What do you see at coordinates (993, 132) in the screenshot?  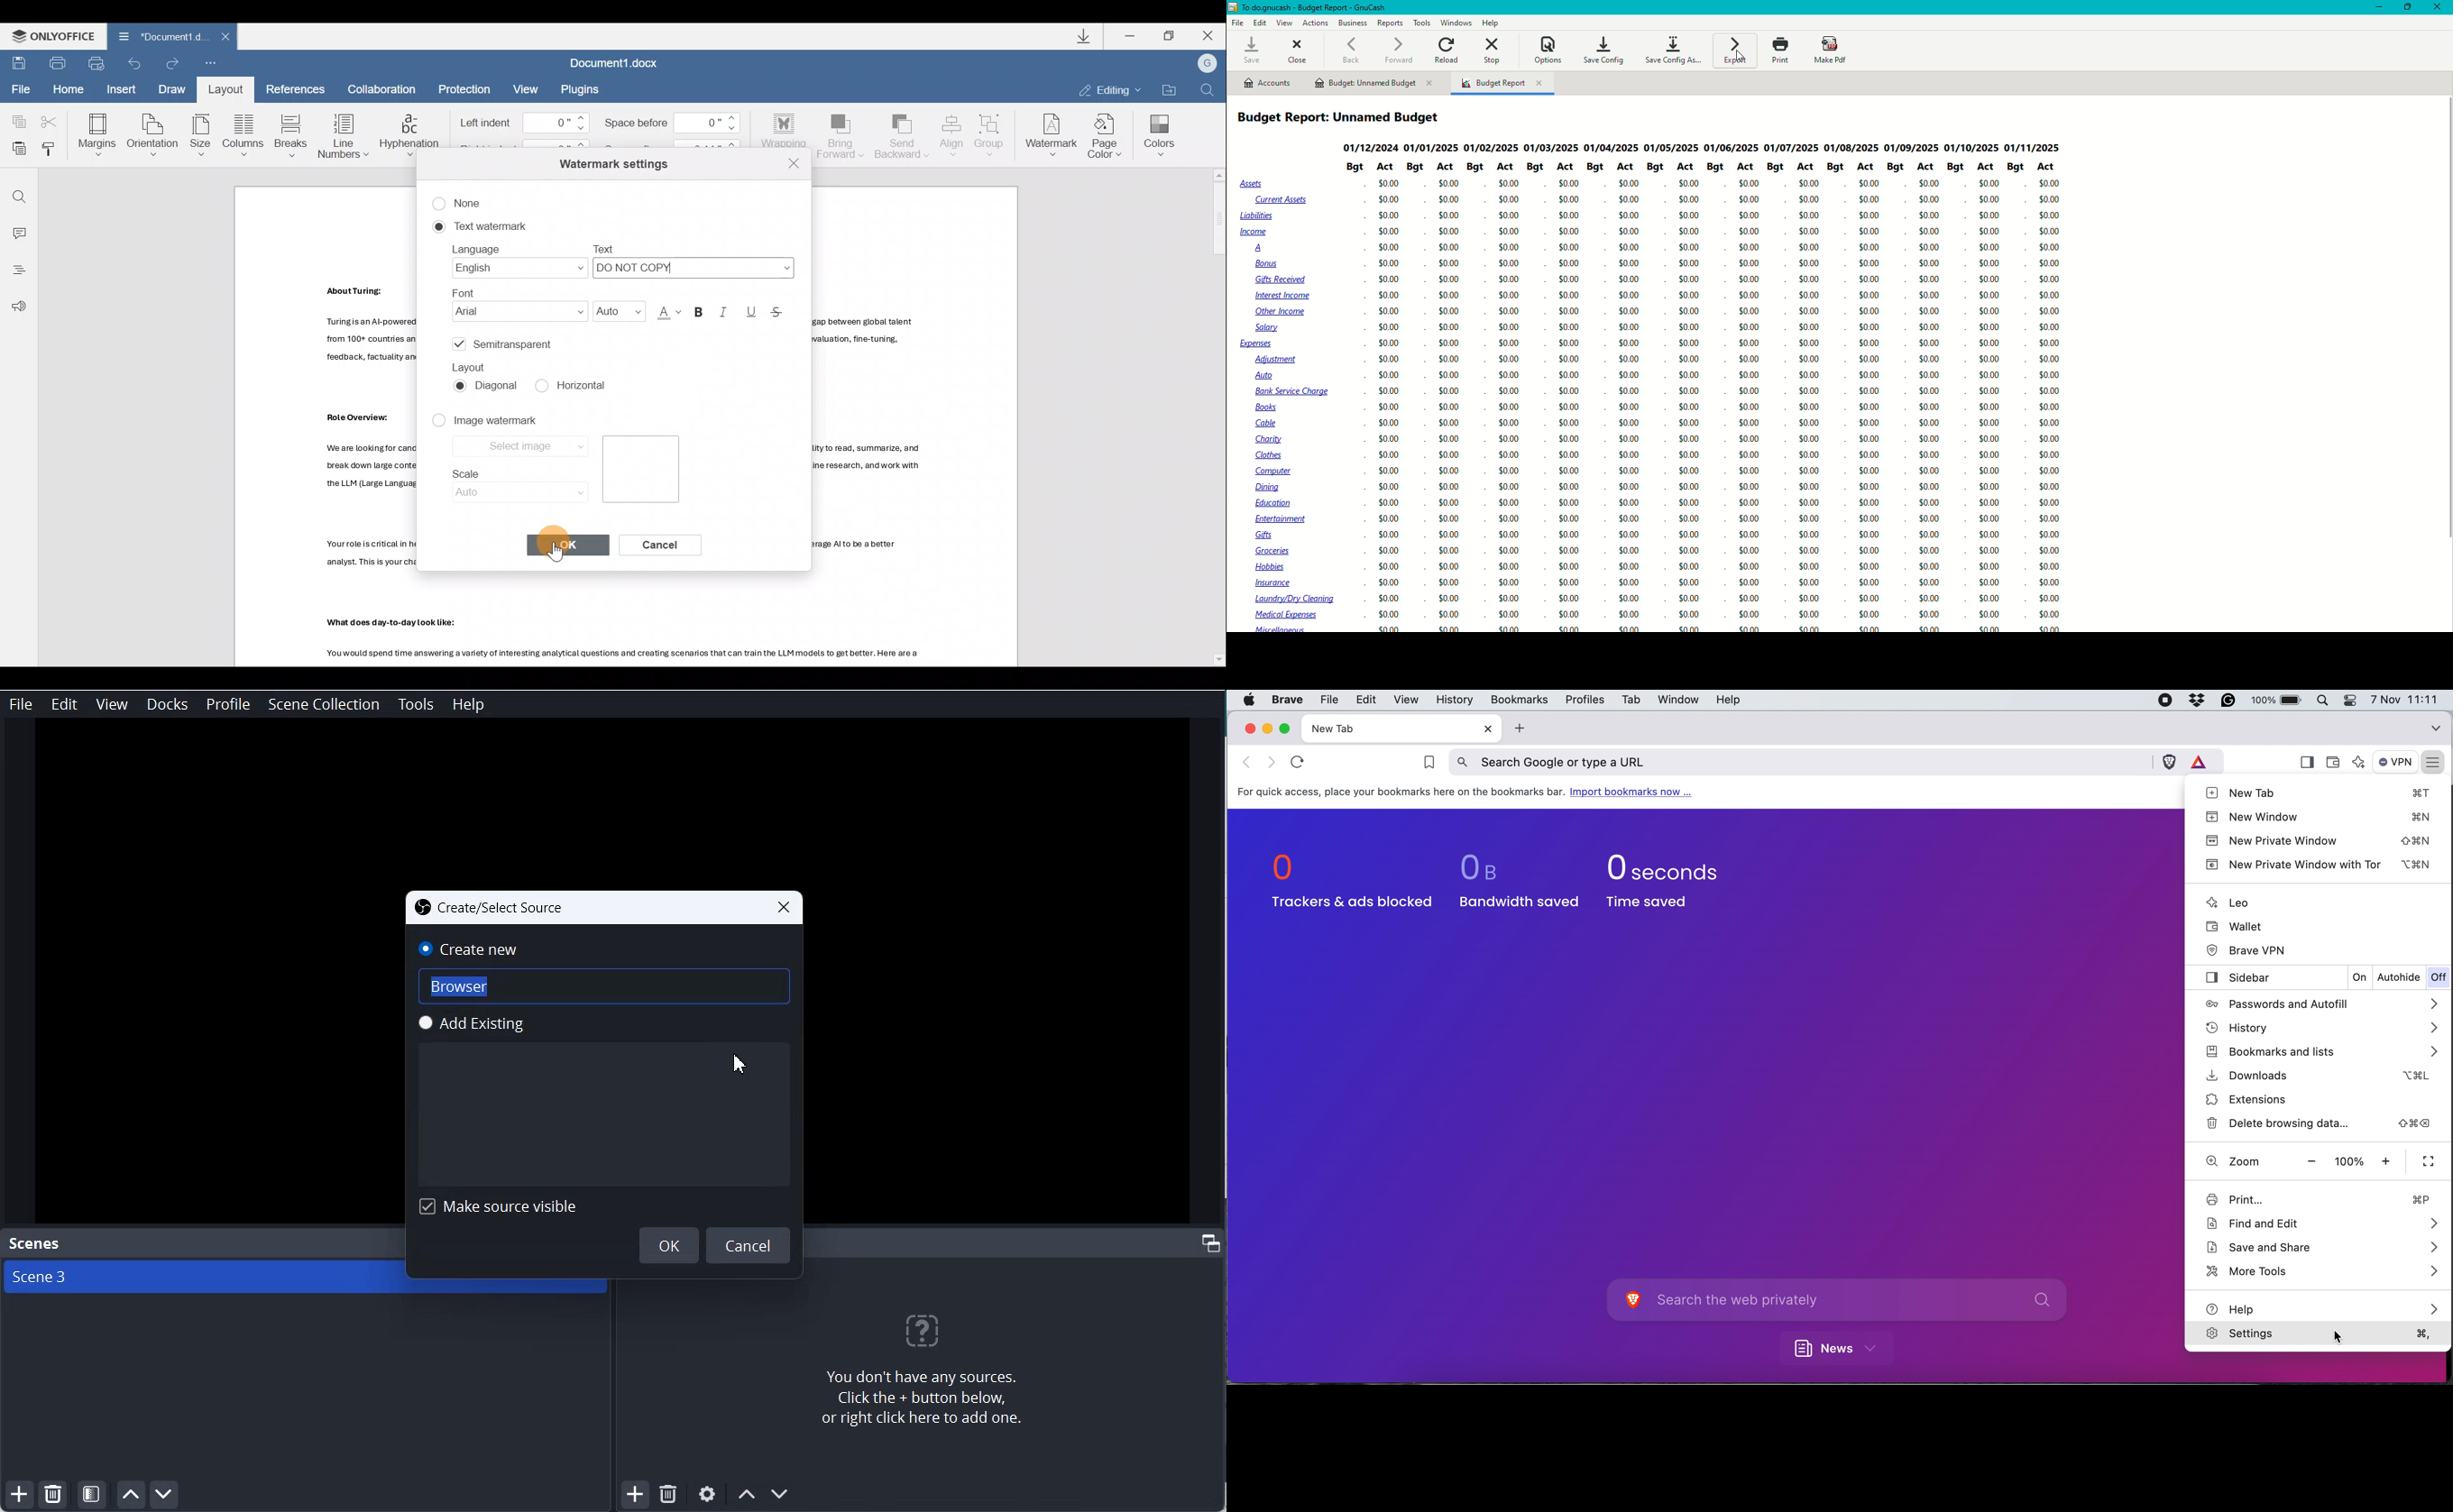 I see `Group` at bounding box center [993, 132].